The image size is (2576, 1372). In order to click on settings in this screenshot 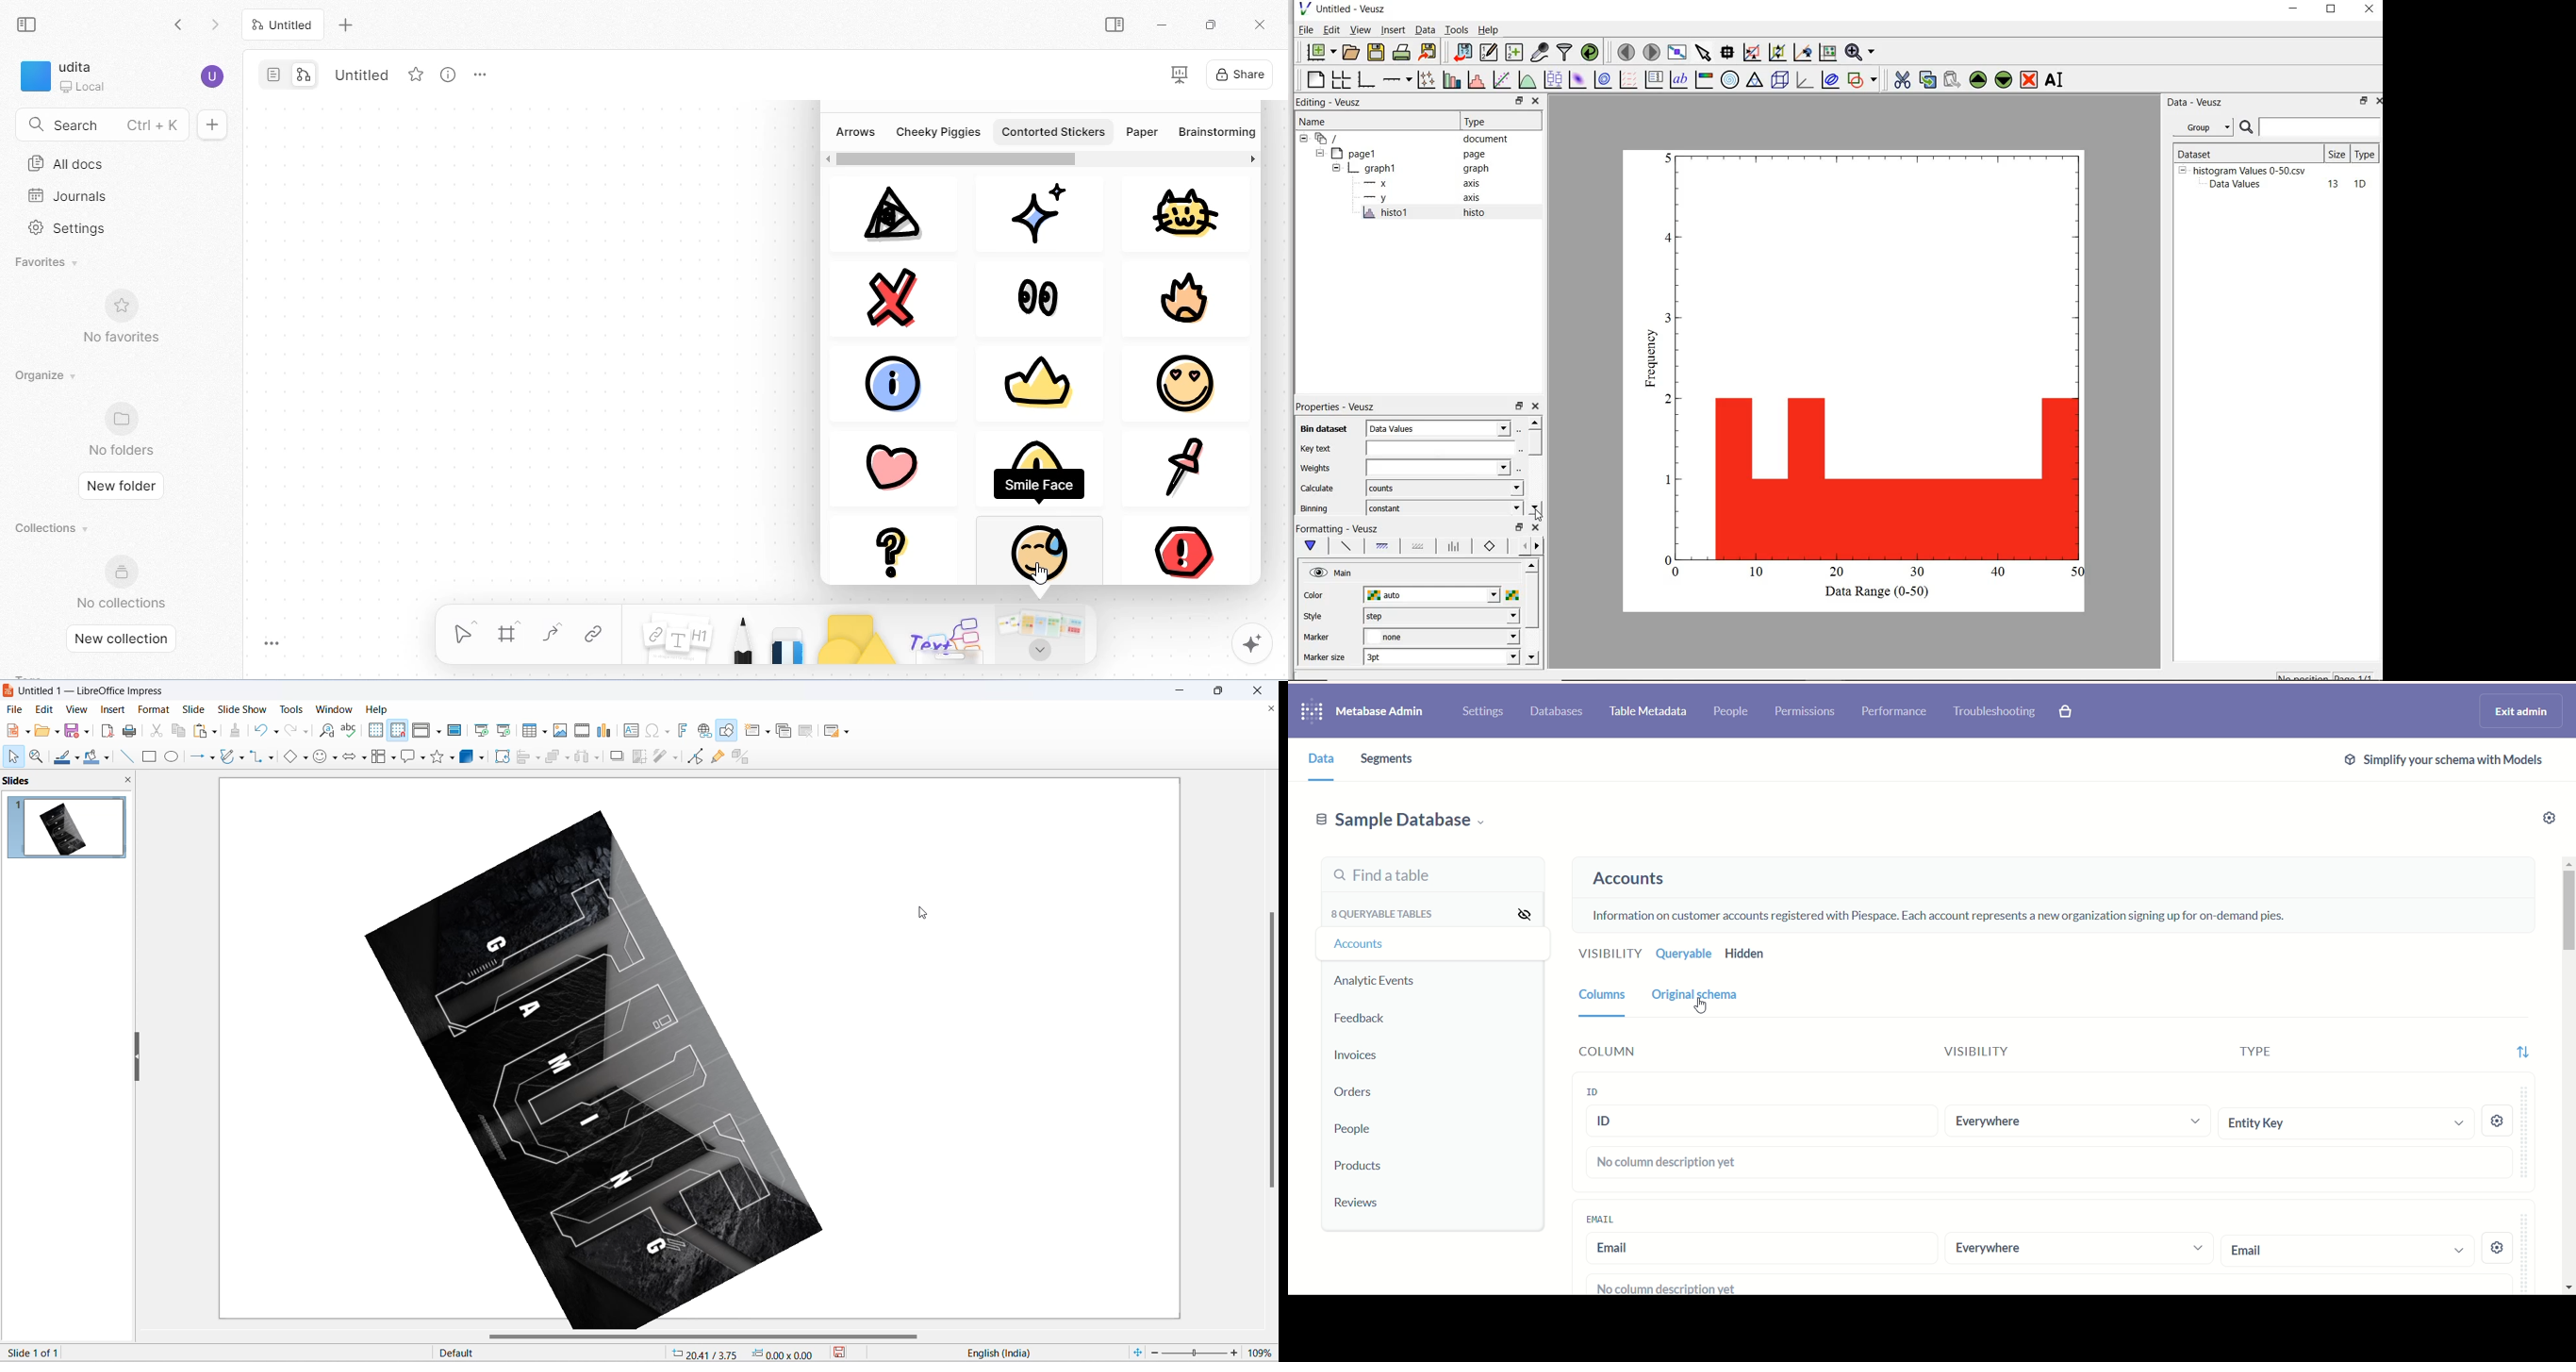, I will do `click(2547, 817)`.